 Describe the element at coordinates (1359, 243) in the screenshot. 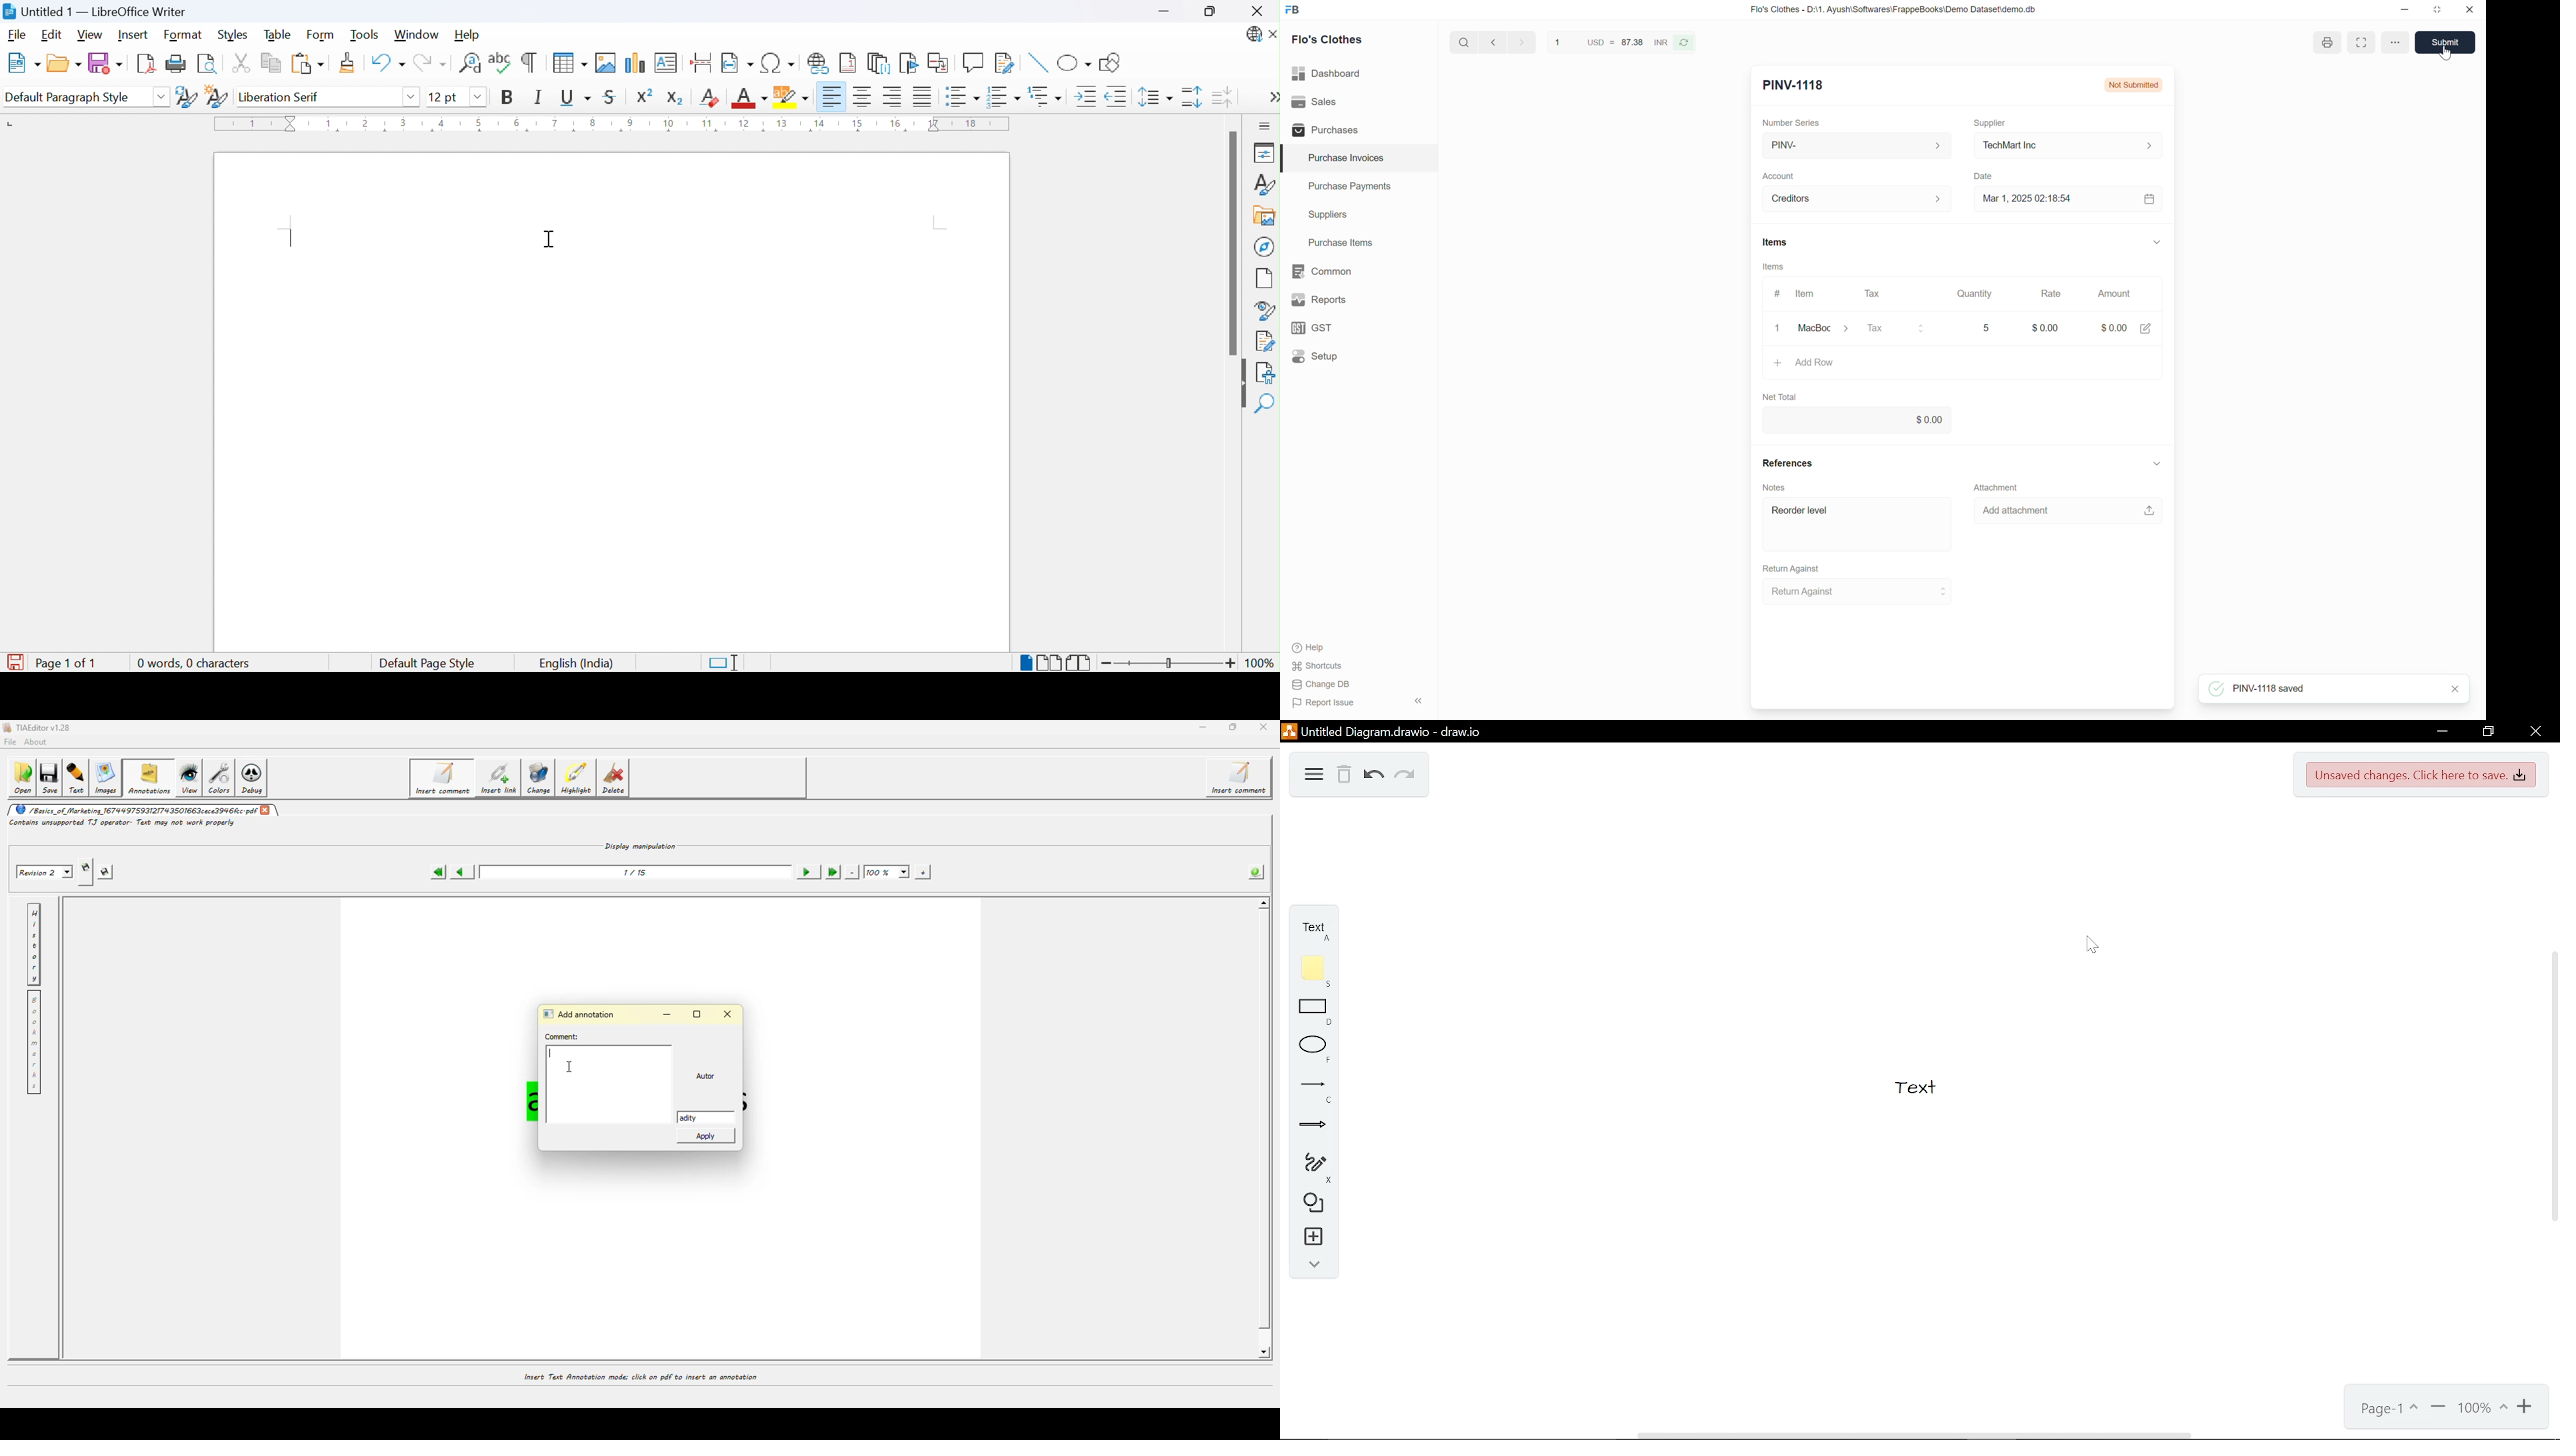

I see `Purchase Items` at that location.